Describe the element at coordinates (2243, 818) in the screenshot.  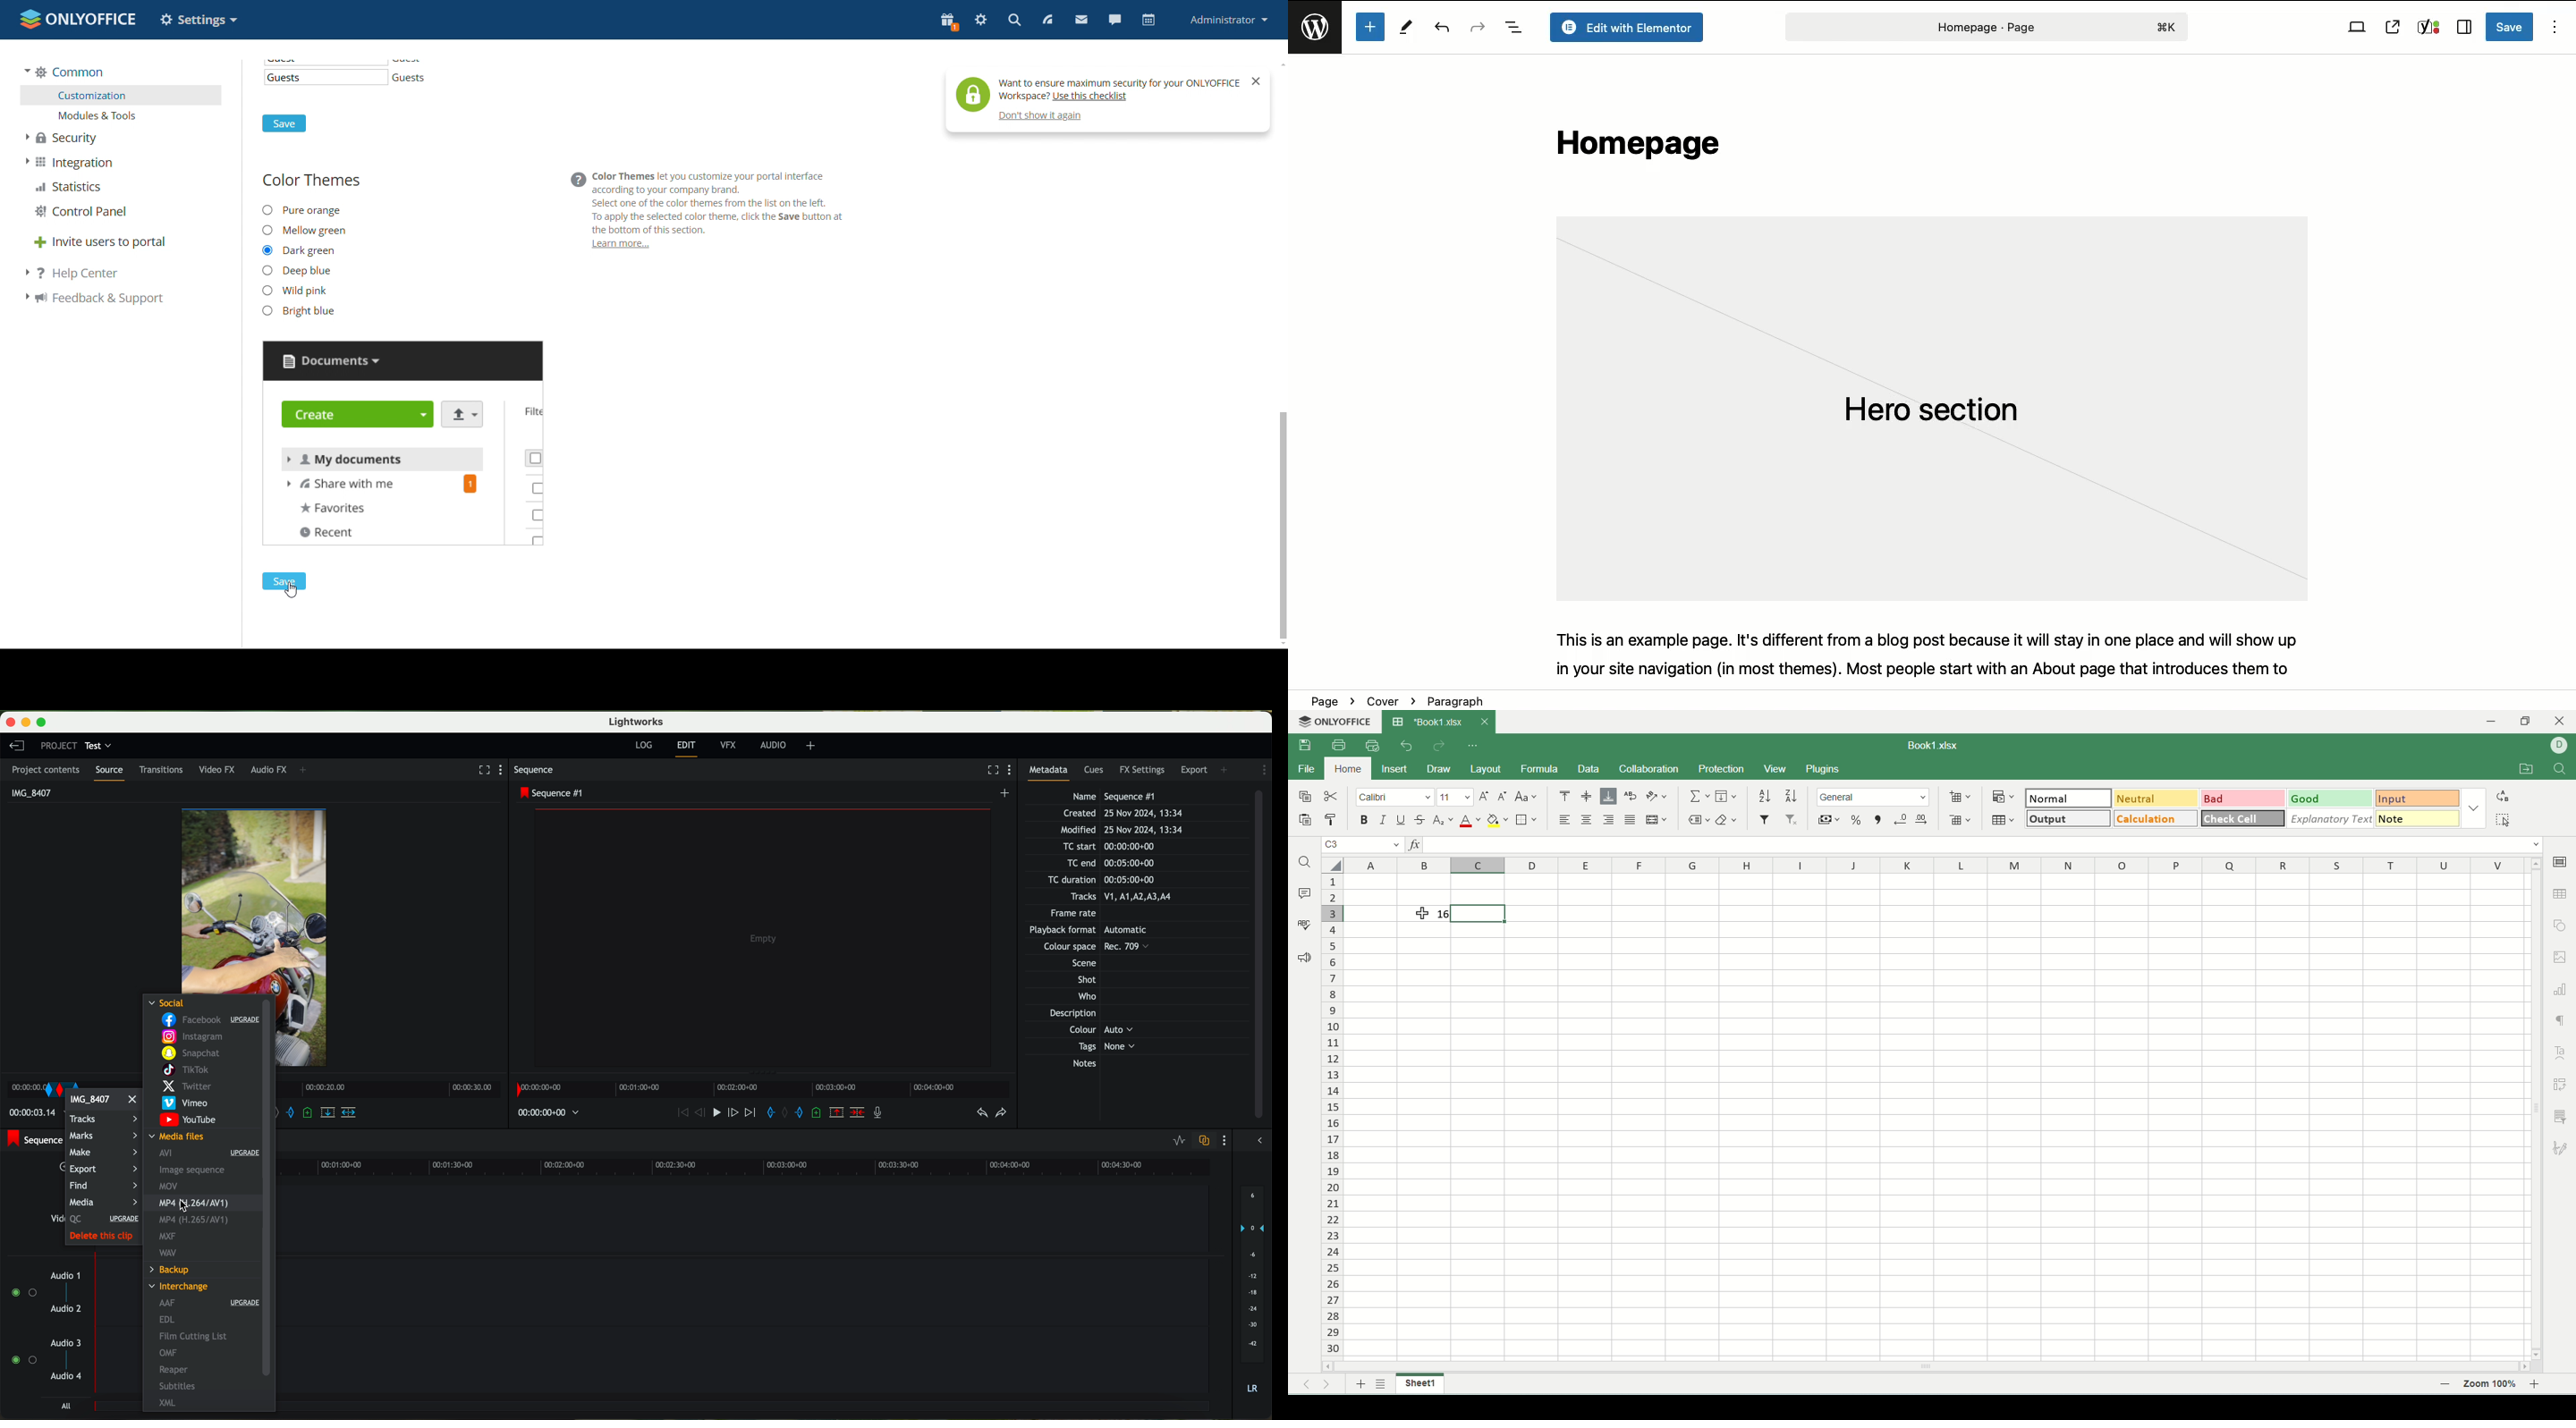
I see `check cell` at that location.